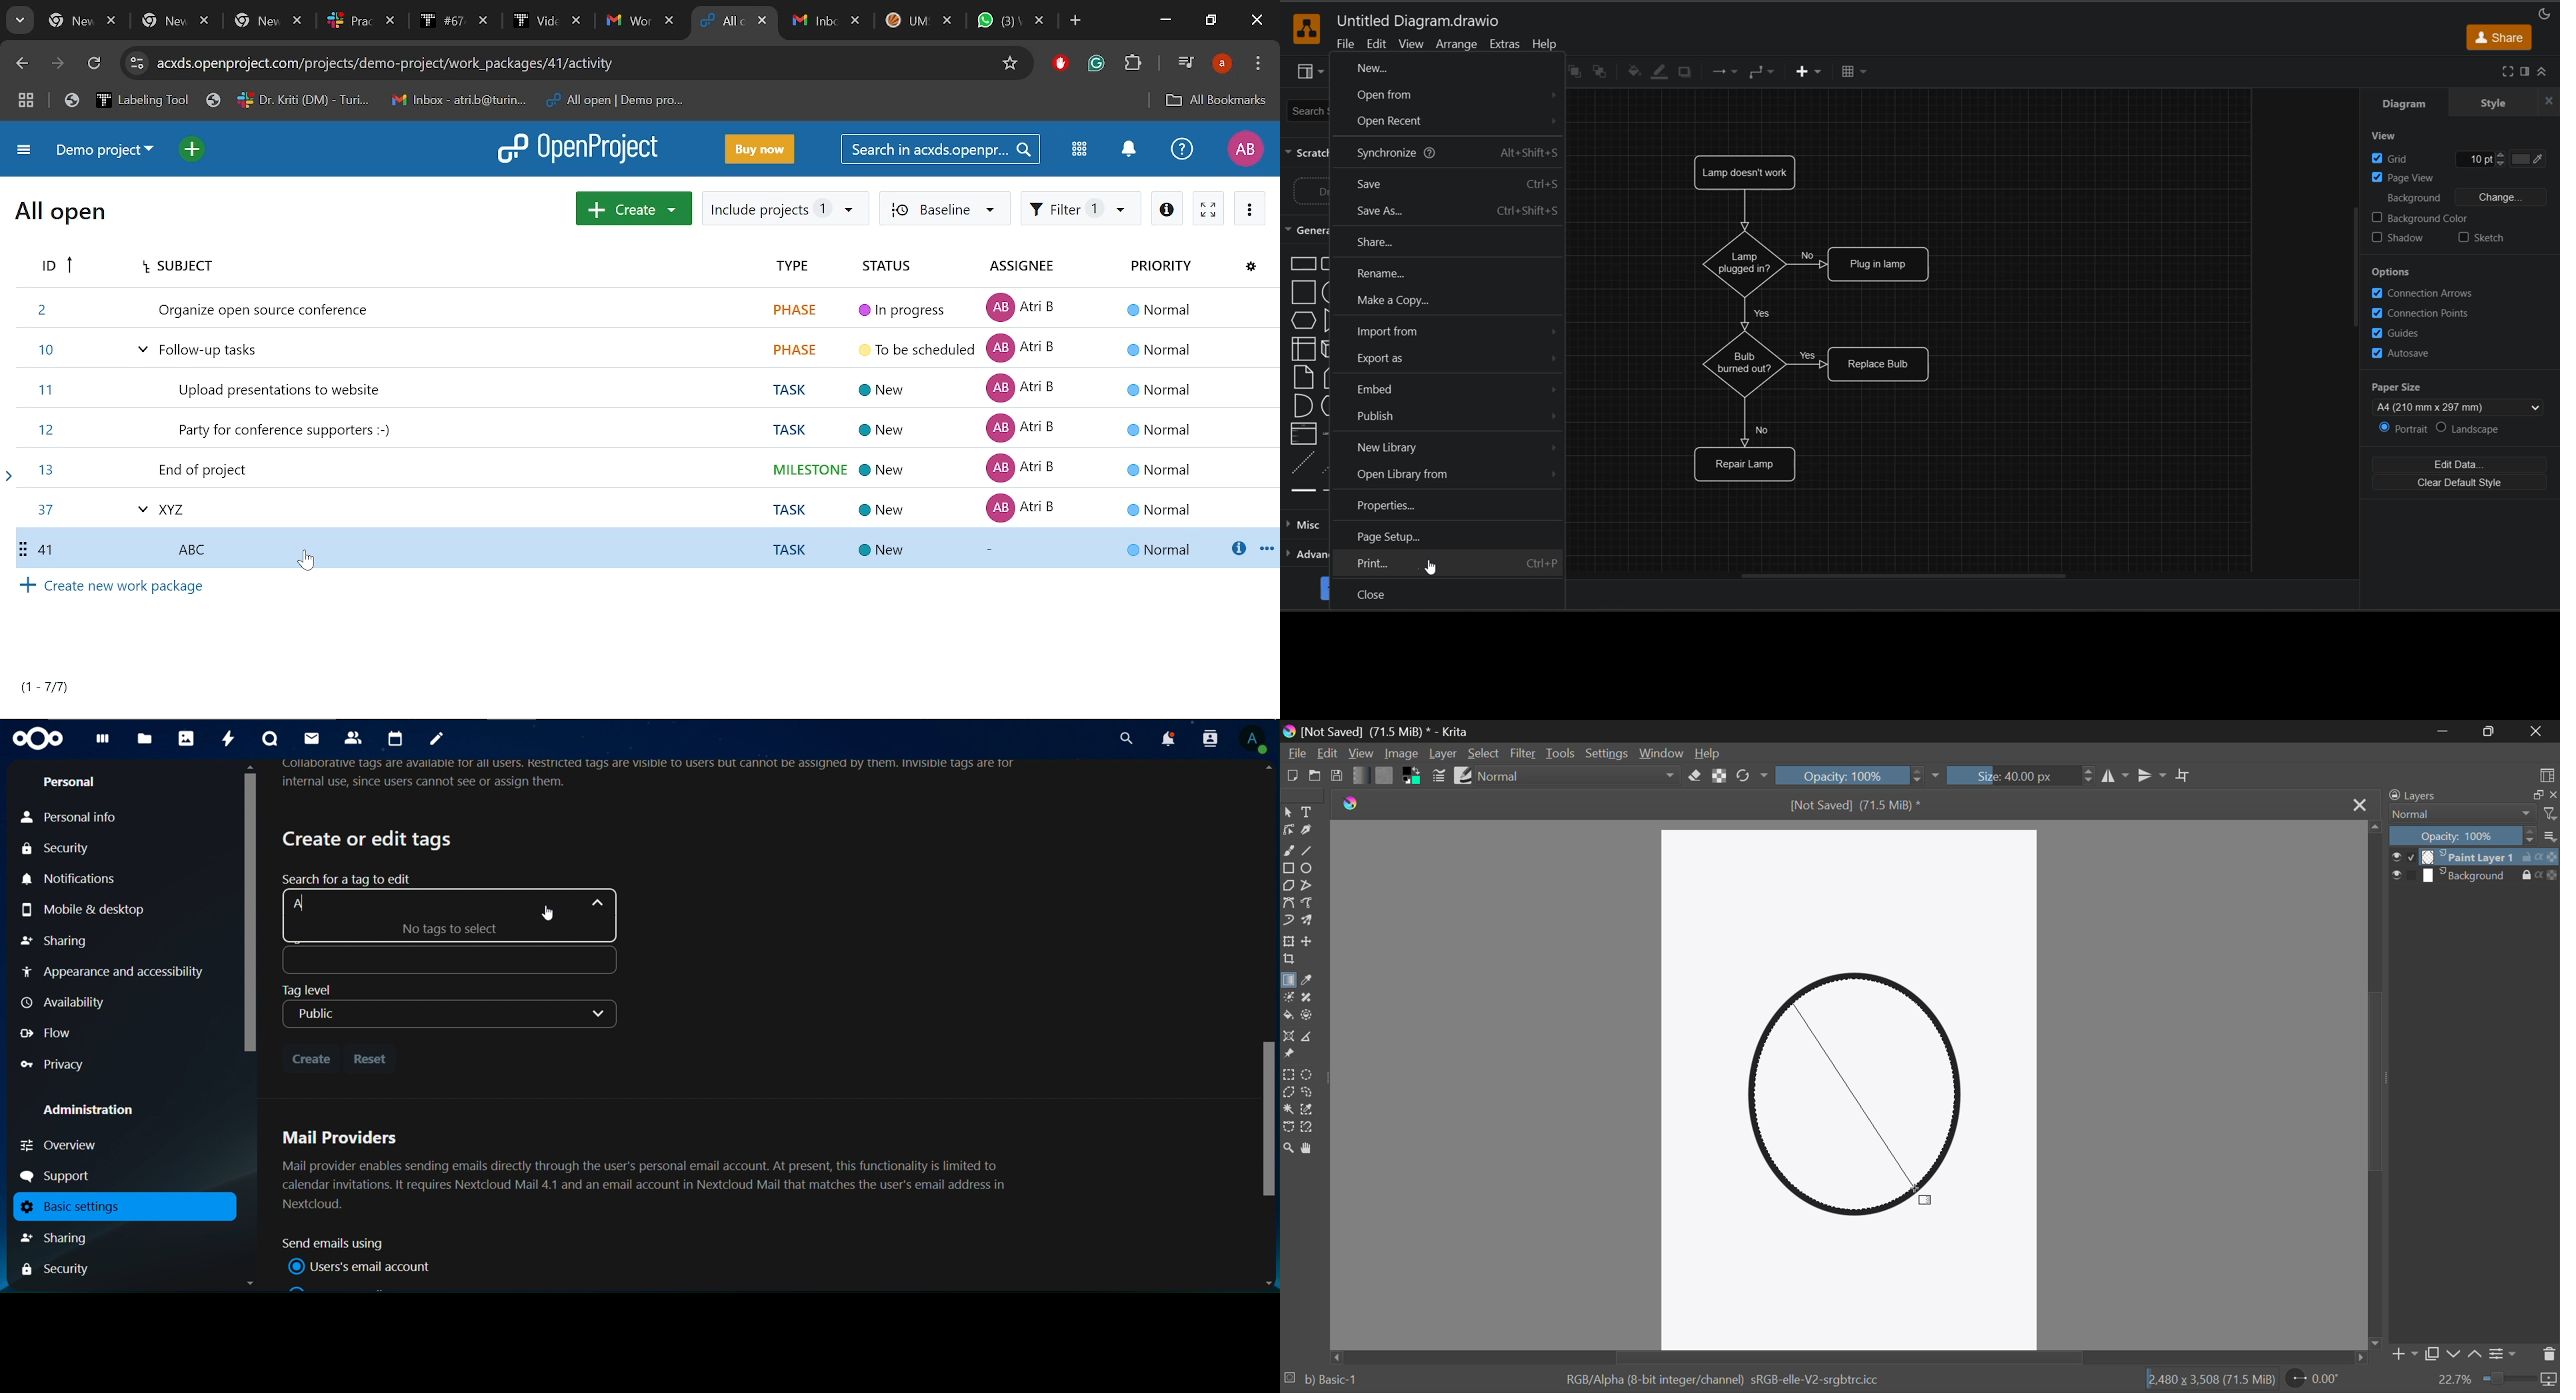 Image resolution: width=2576 pixels, height=1400 pixels. Describe the element at coordinates (2539, 875) in the screenshot. I see `actions` at that location.